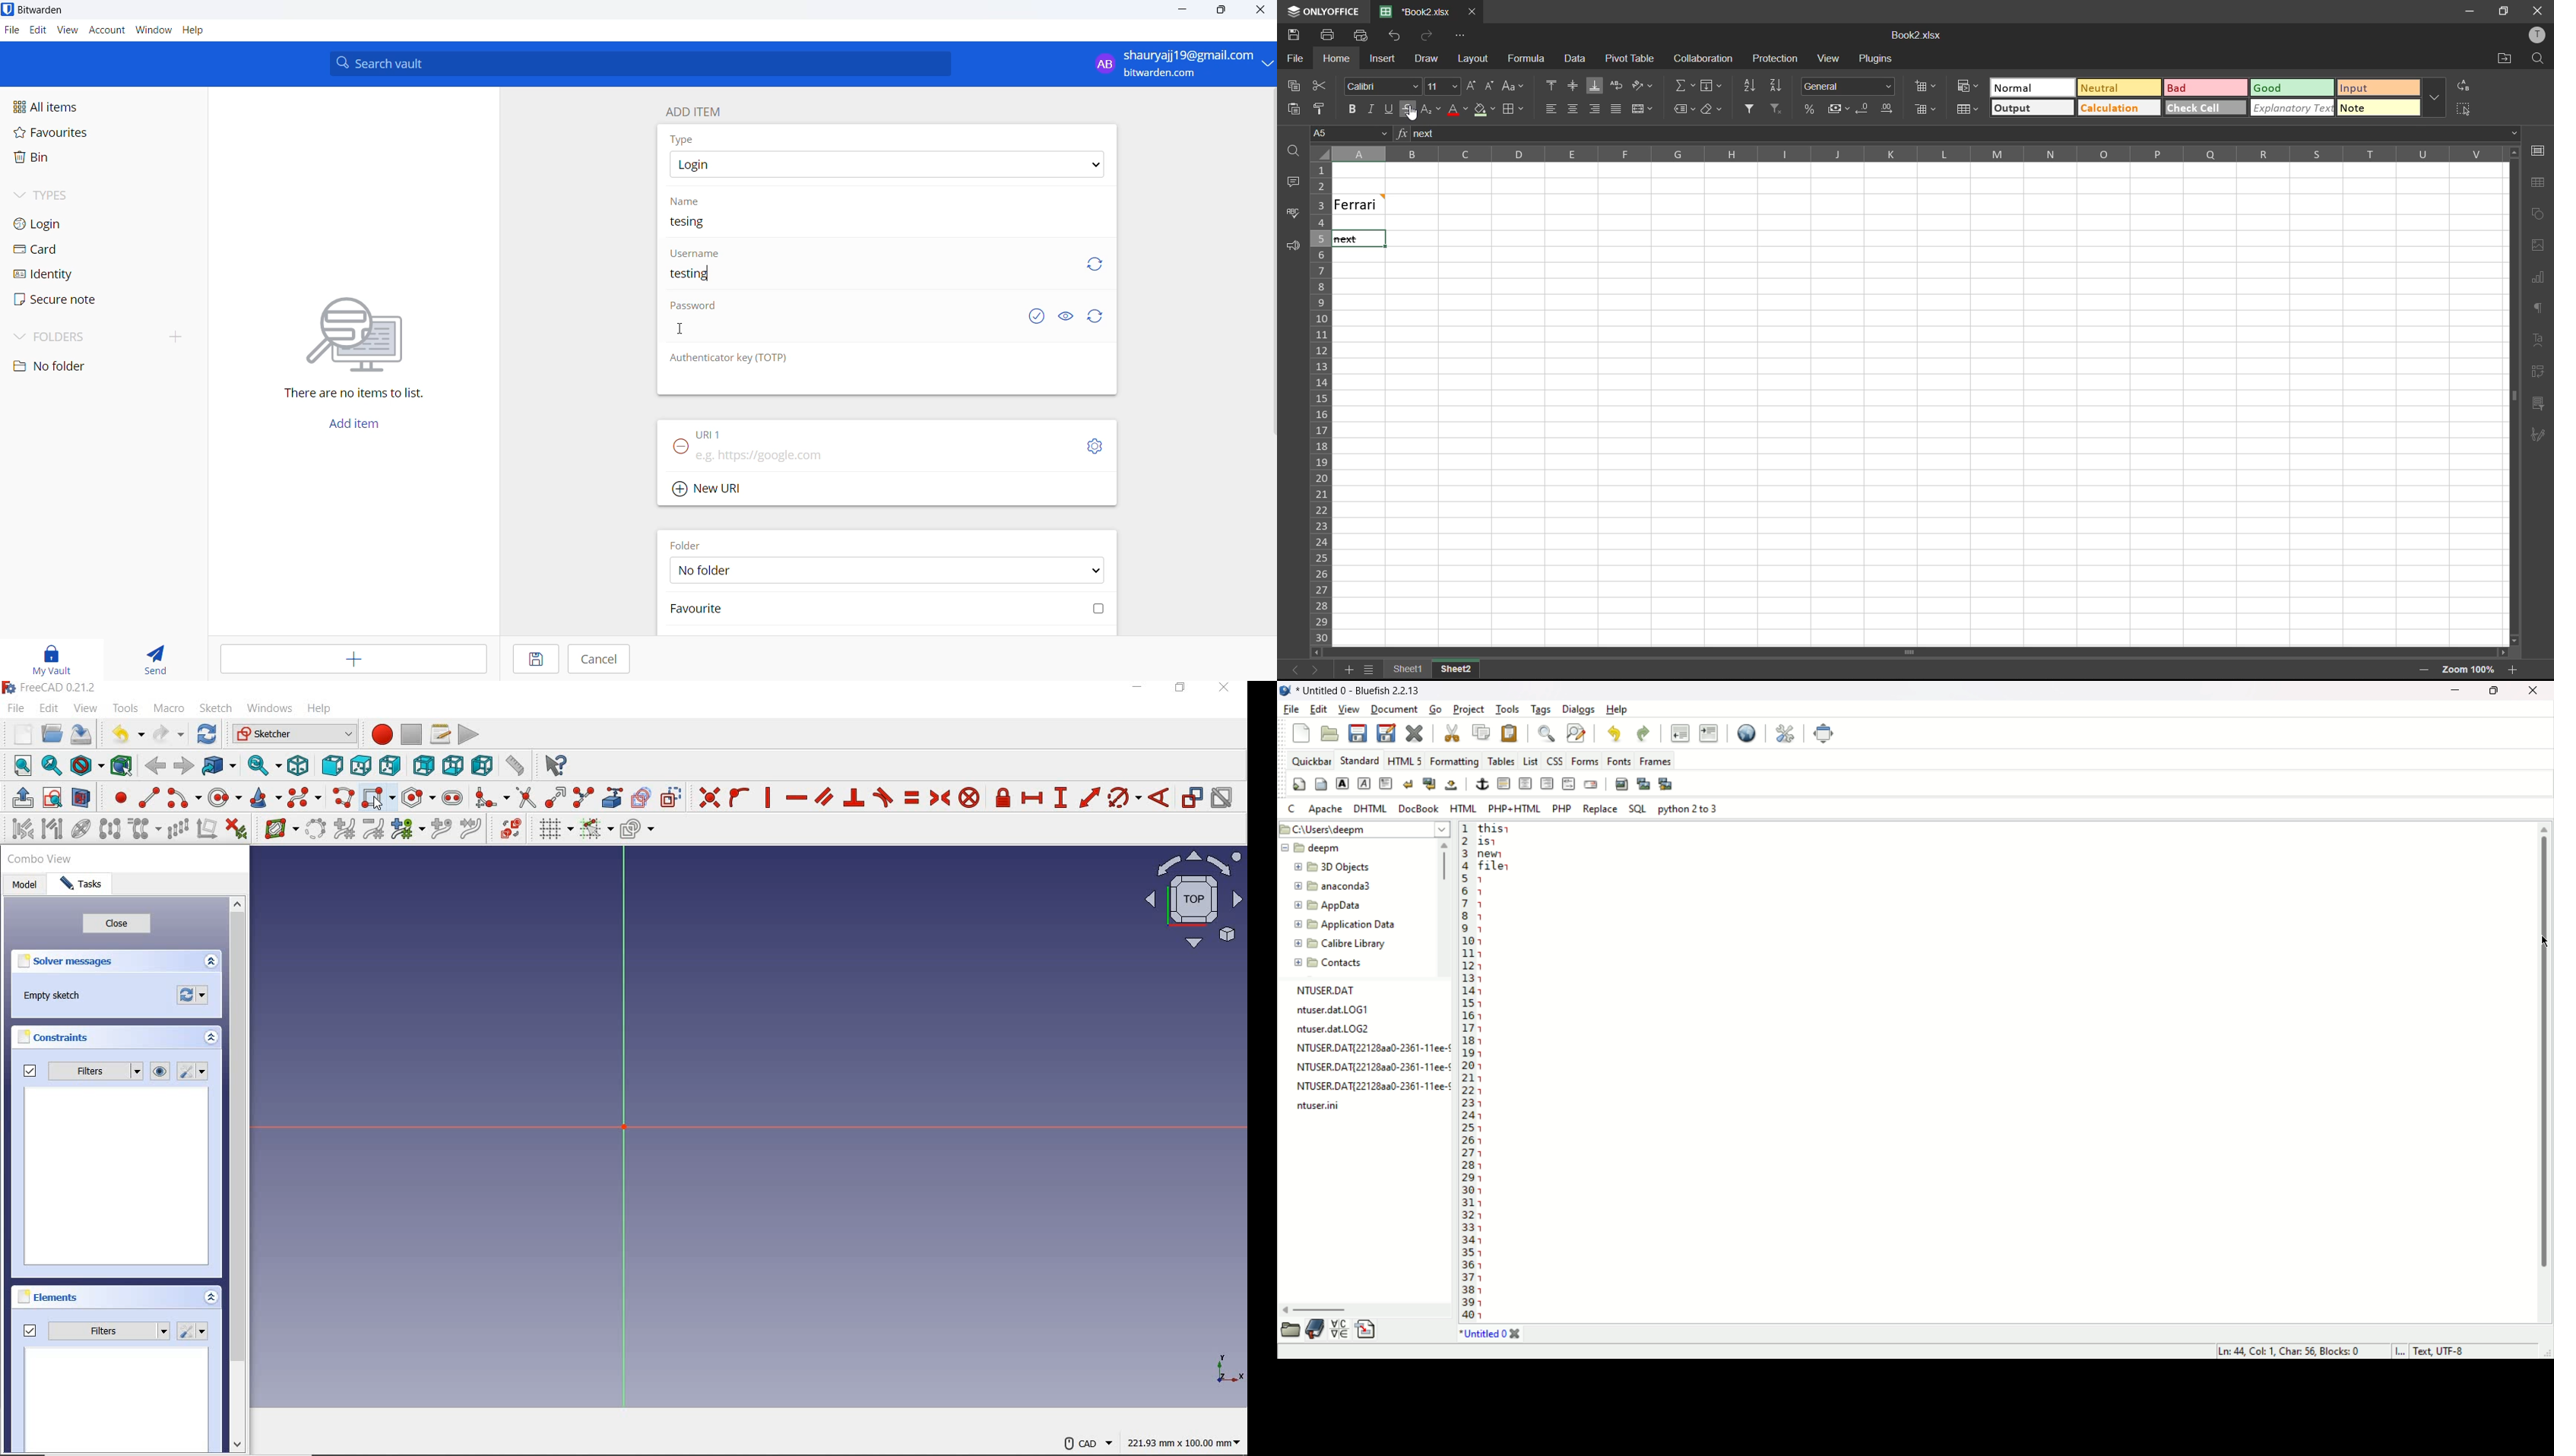  Describe the element at coordinates (1526, 61) in the screenshot. I see `formula` at that location.